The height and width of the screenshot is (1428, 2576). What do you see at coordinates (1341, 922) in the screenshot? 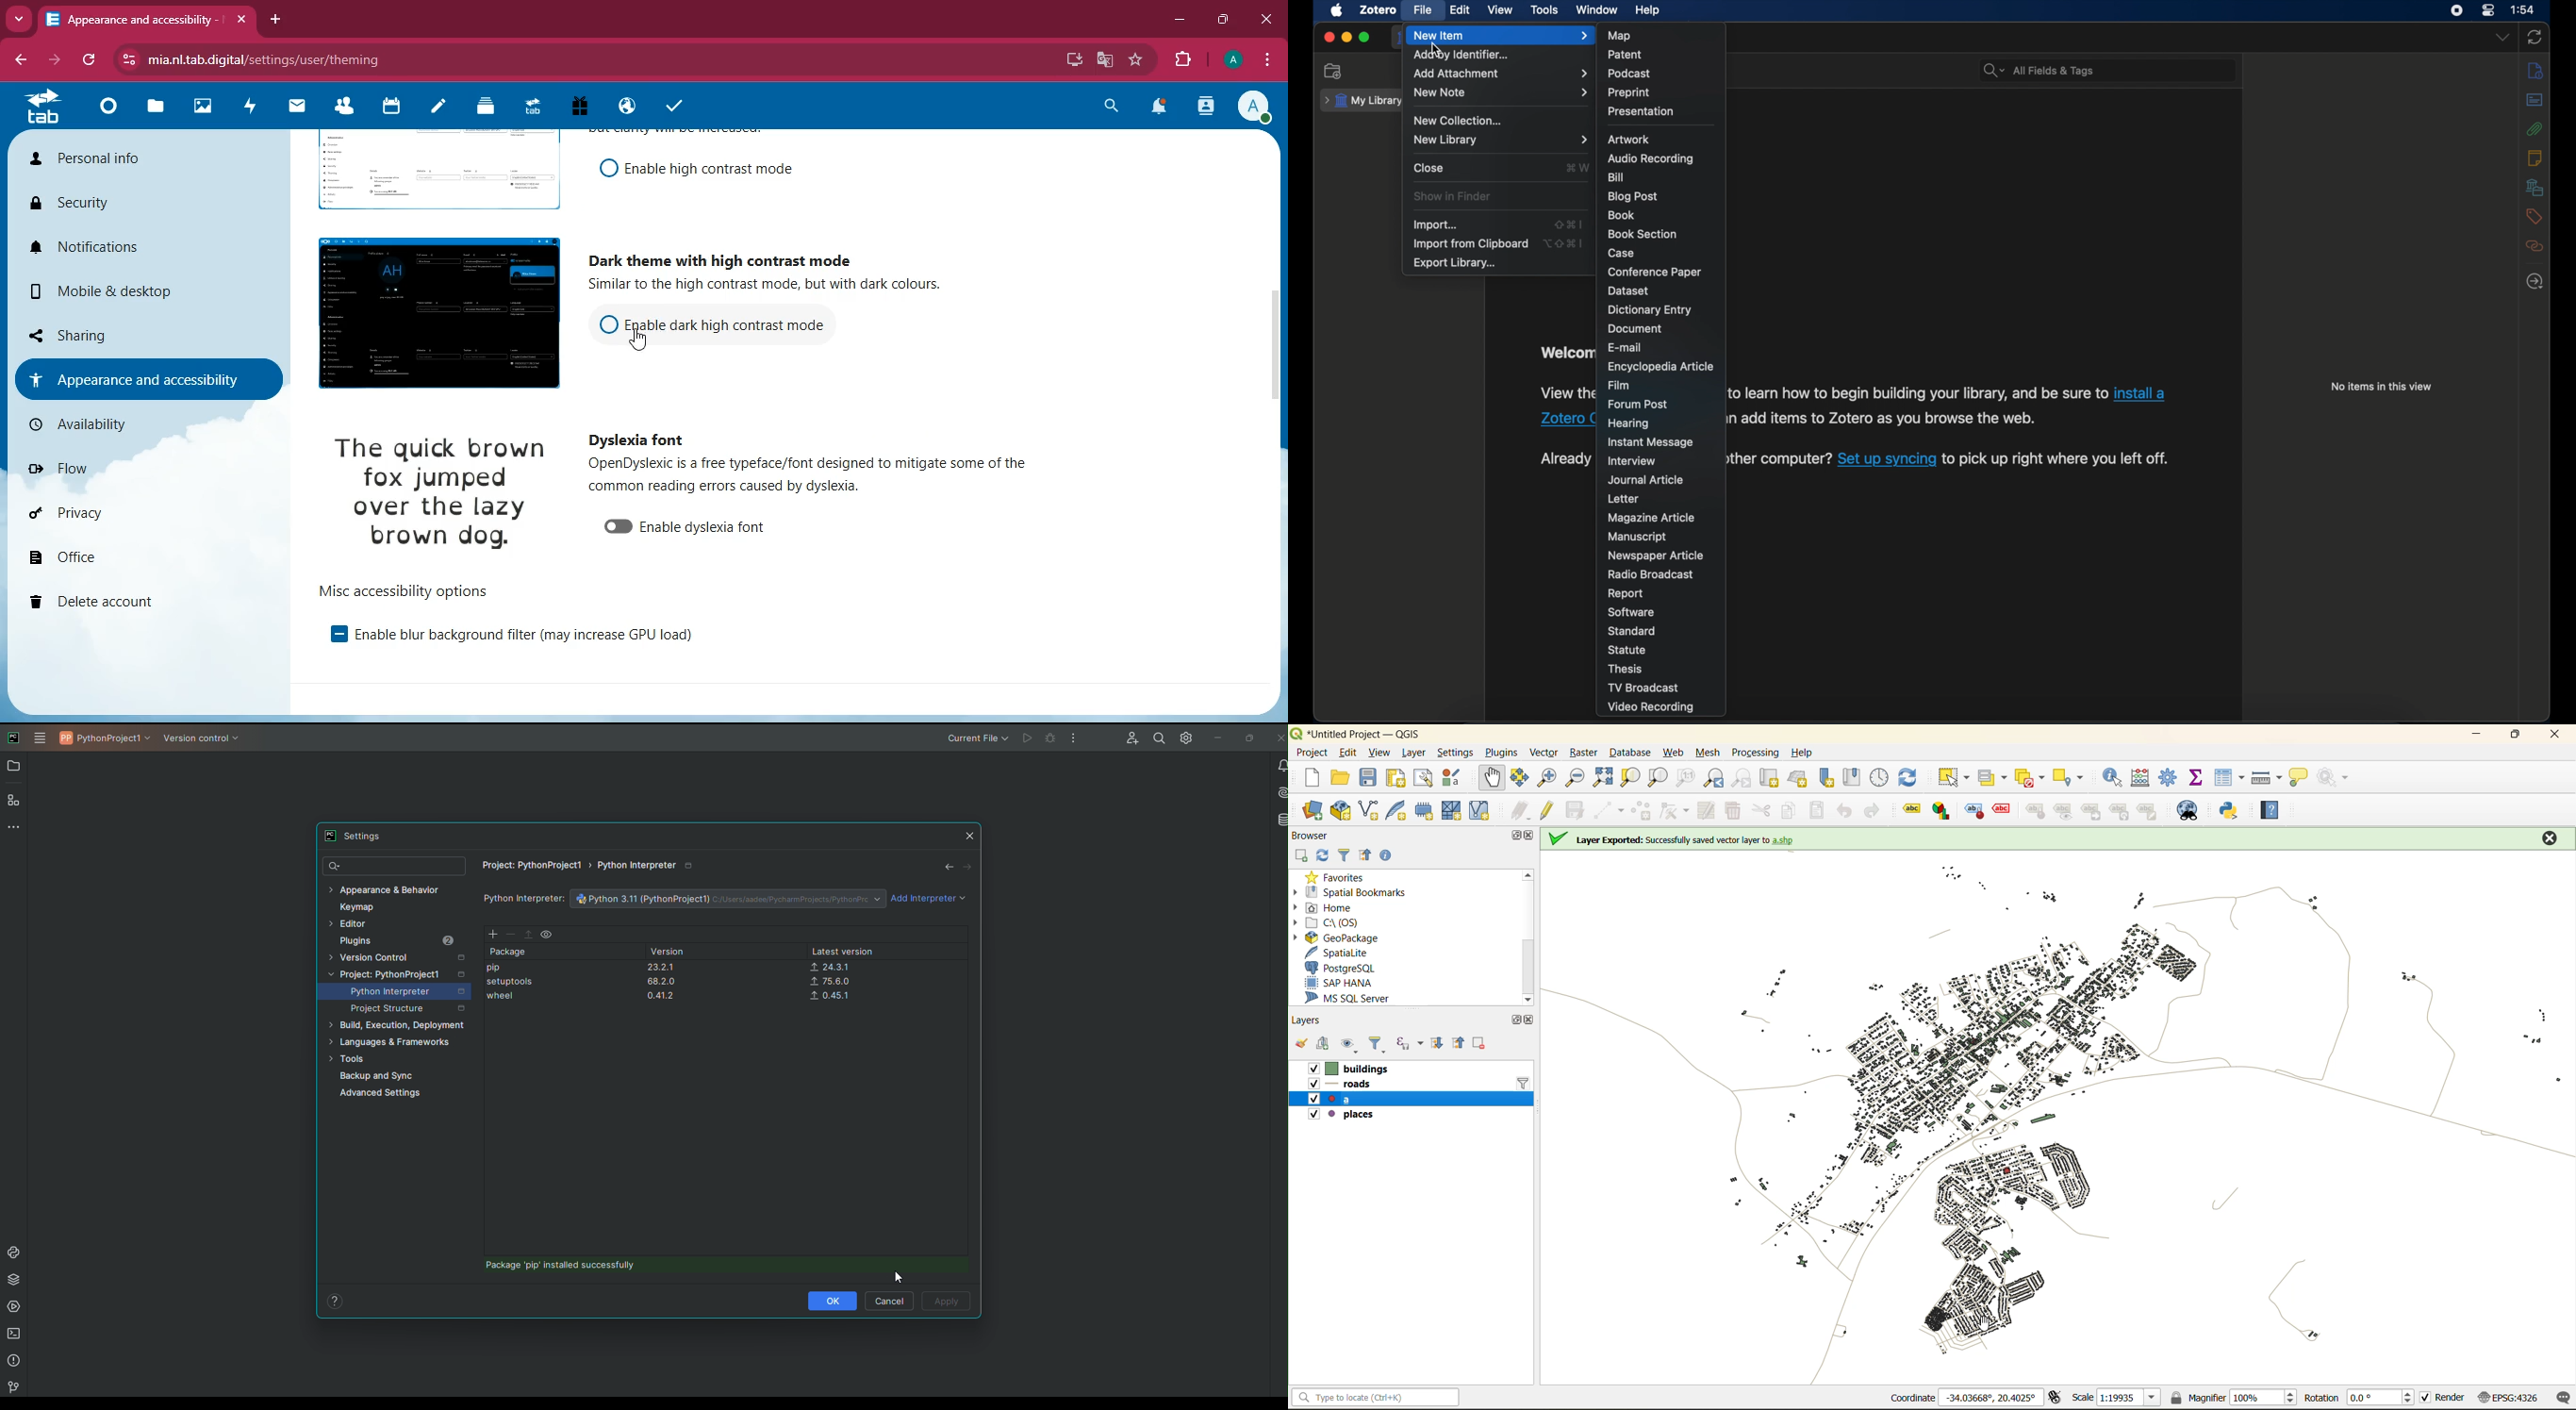
I see `c\:os` at bounding box center [1341, 922].